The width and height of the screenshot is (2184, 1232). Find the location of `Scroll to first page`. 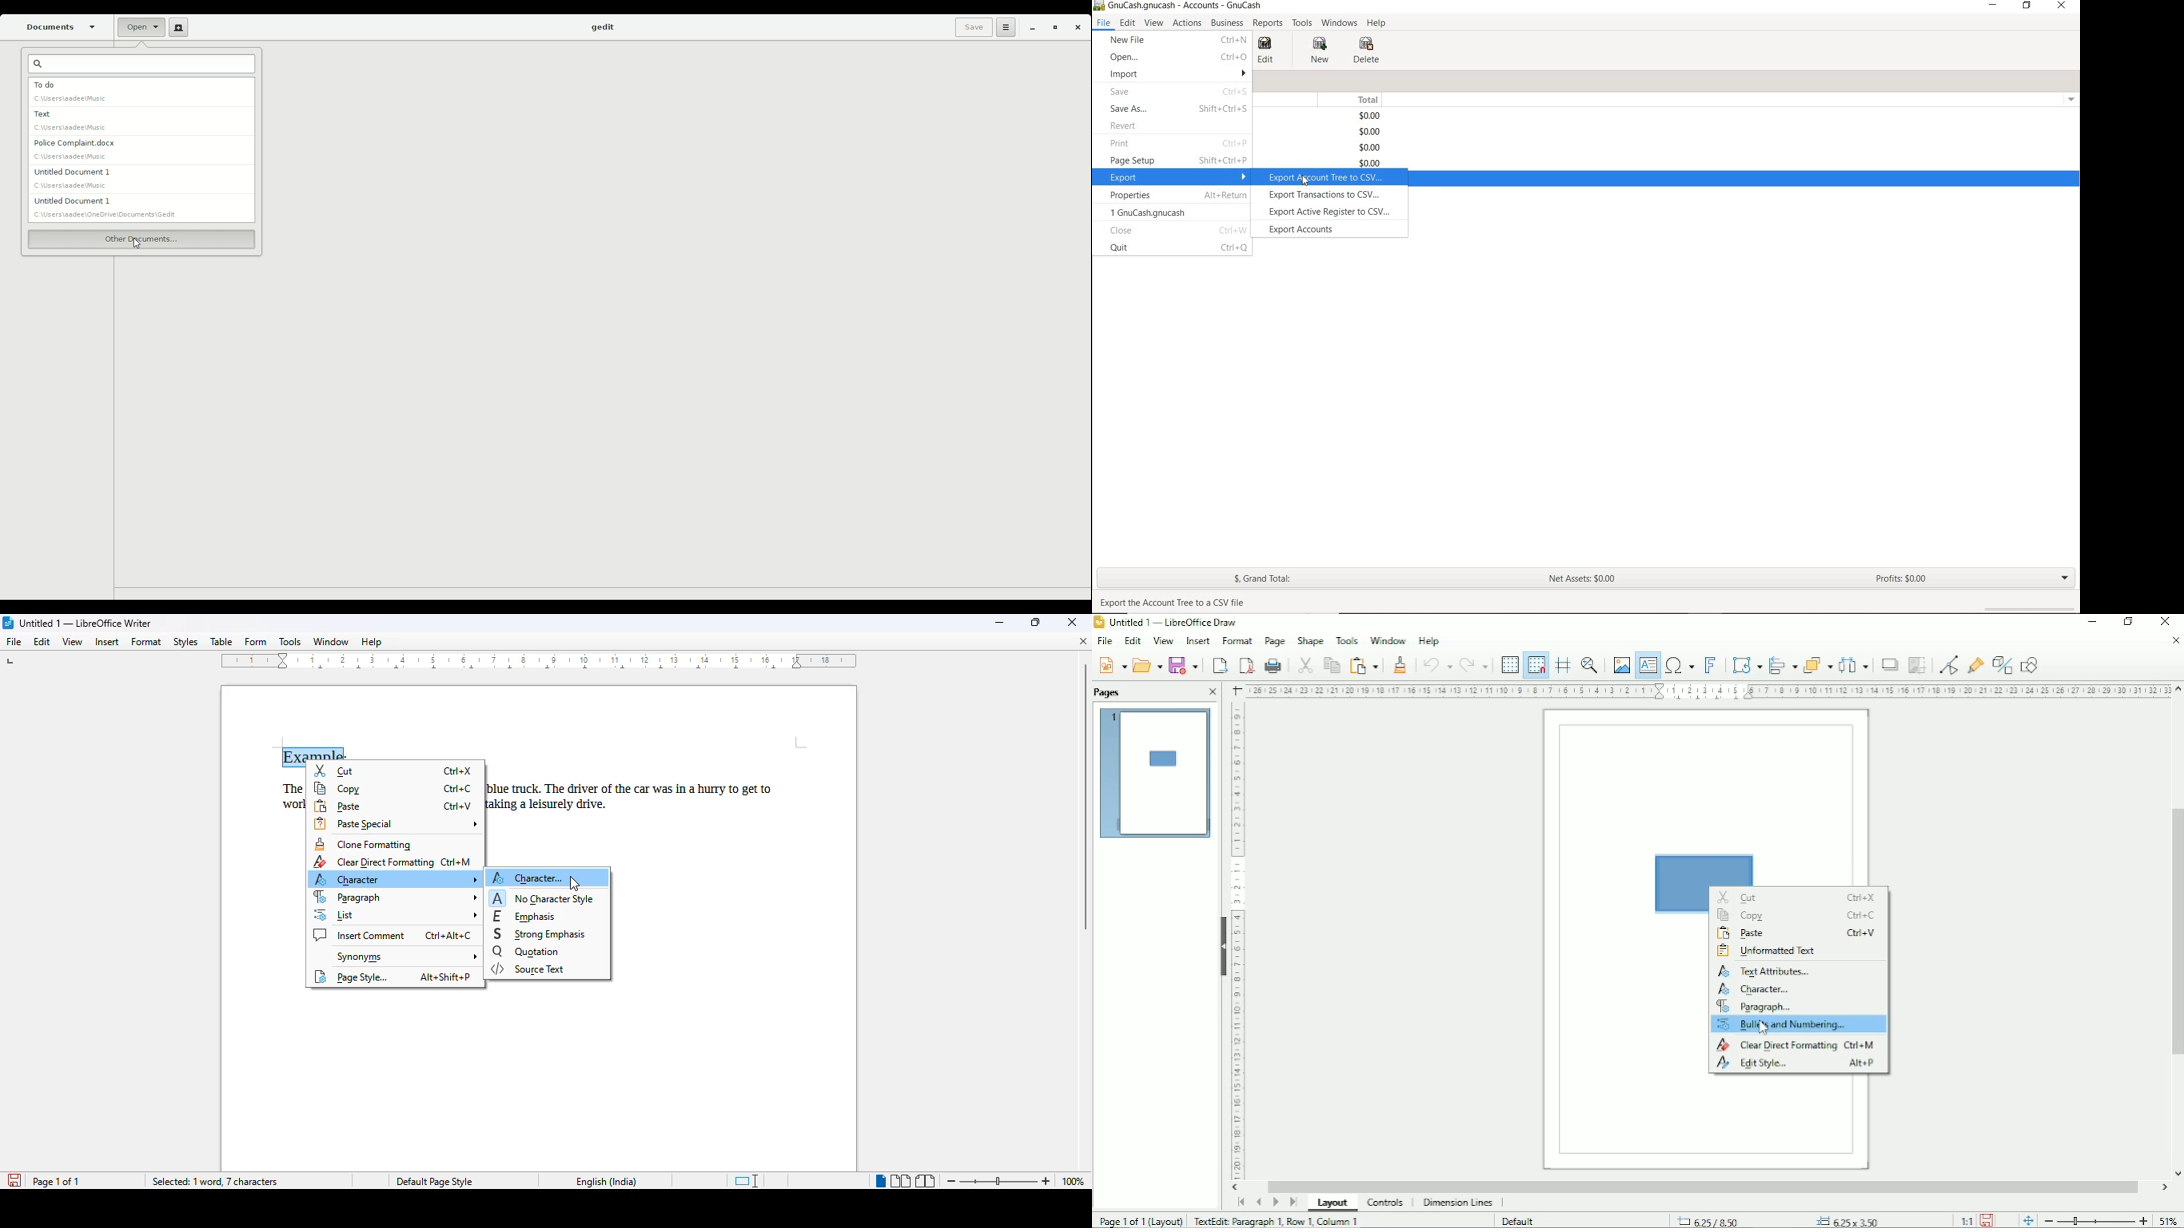

Scroll to first page is located at coordinates (1241, 1201).